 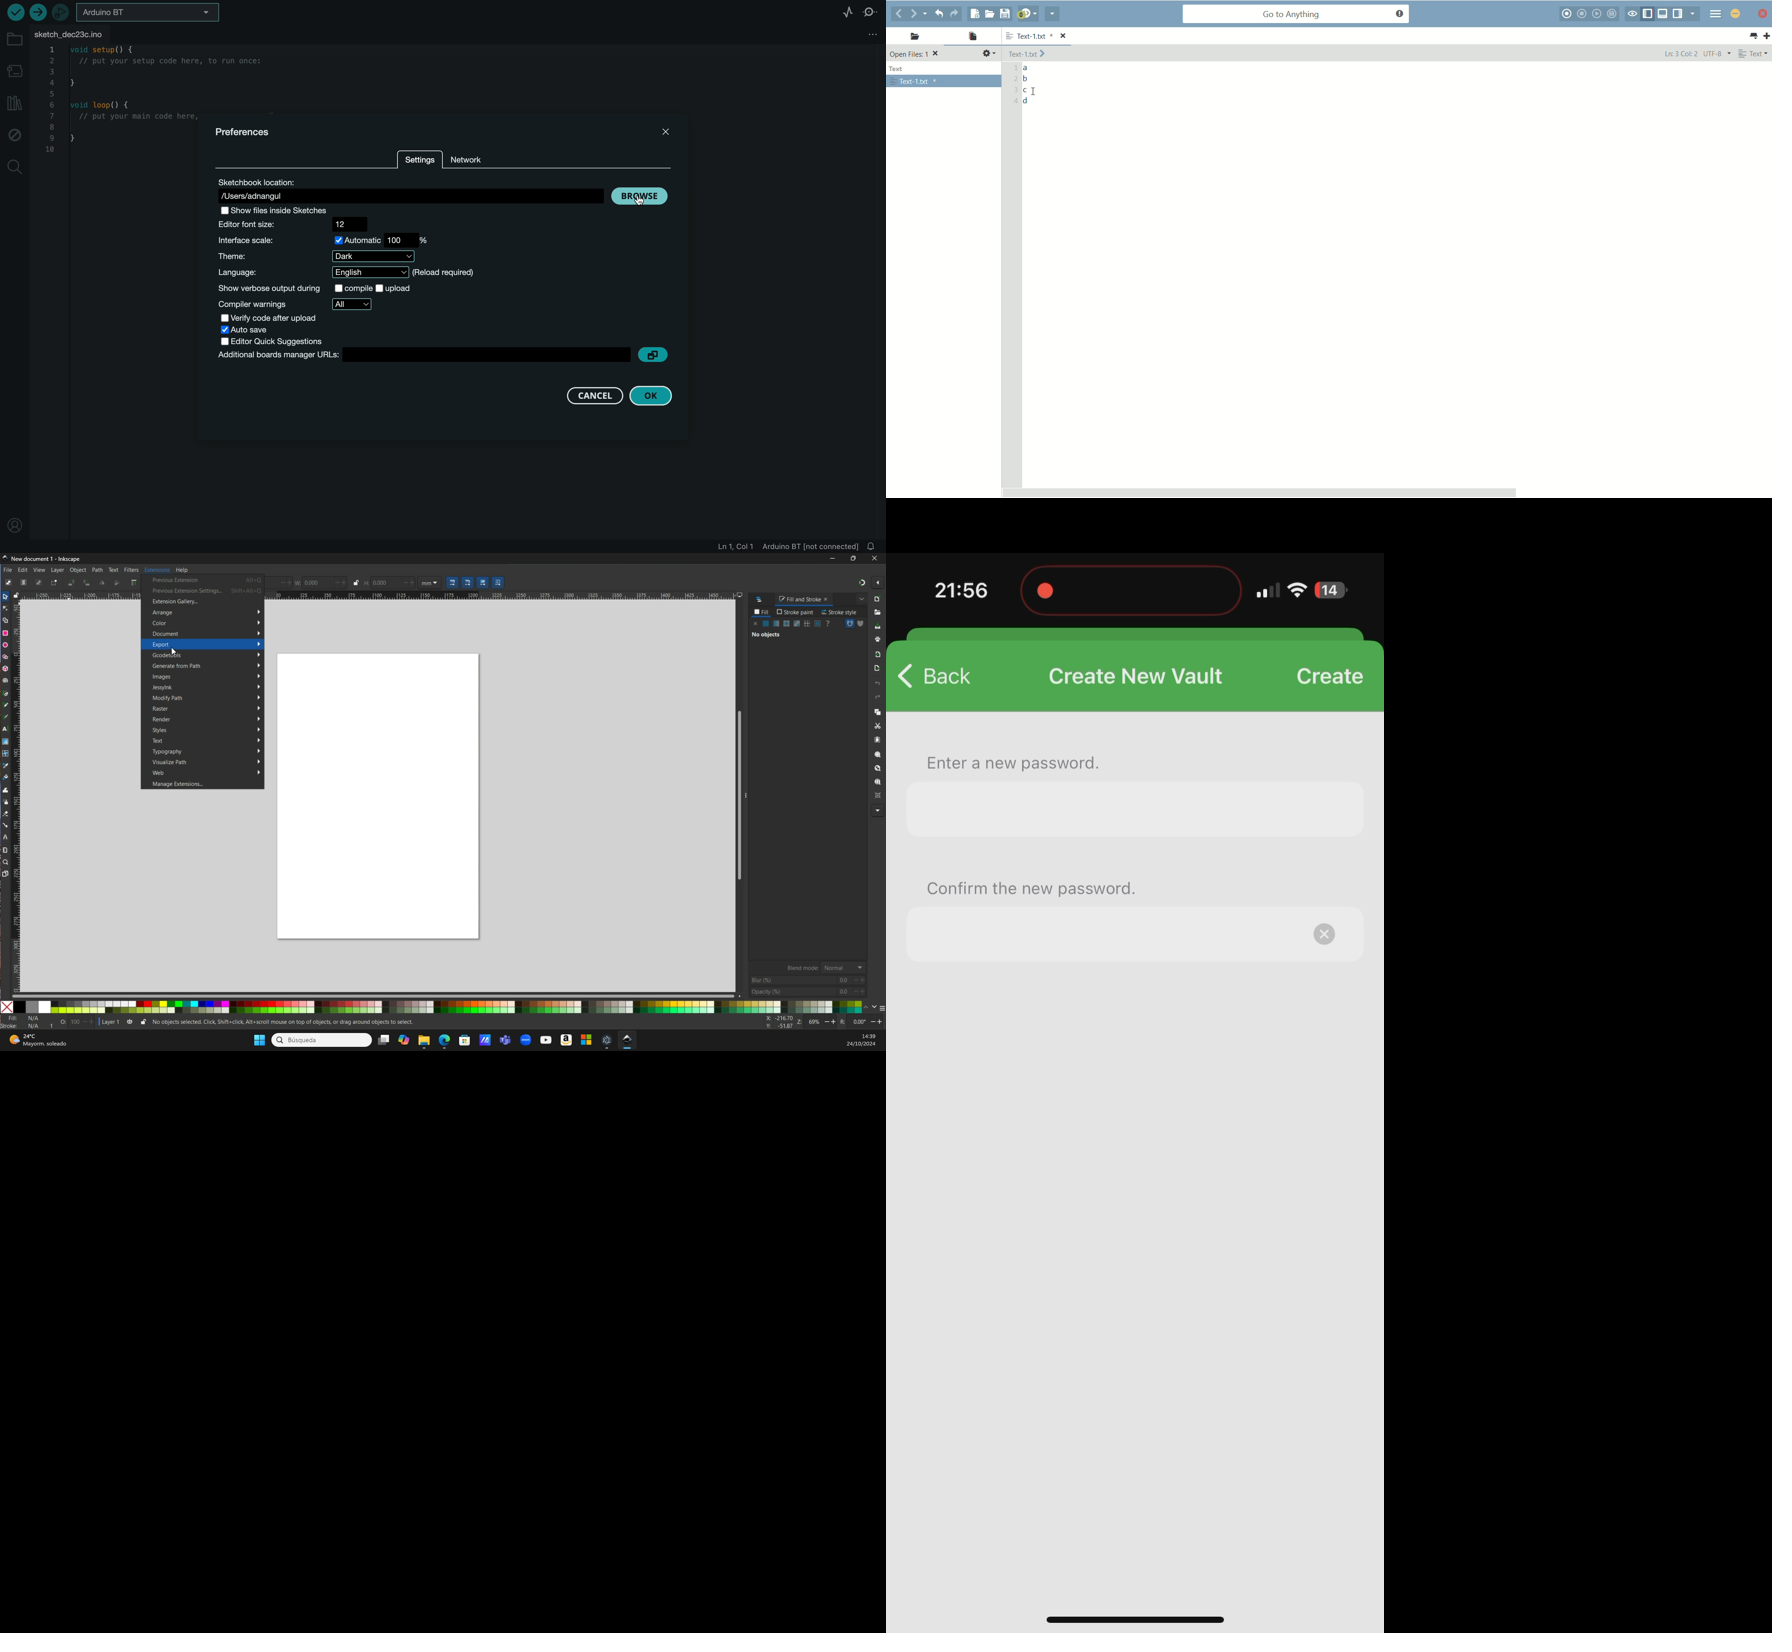 What do you see at coordinates (206, 591) in the screenshot?
I see `Previous Extension Settings` at bounding box center [206, 591].